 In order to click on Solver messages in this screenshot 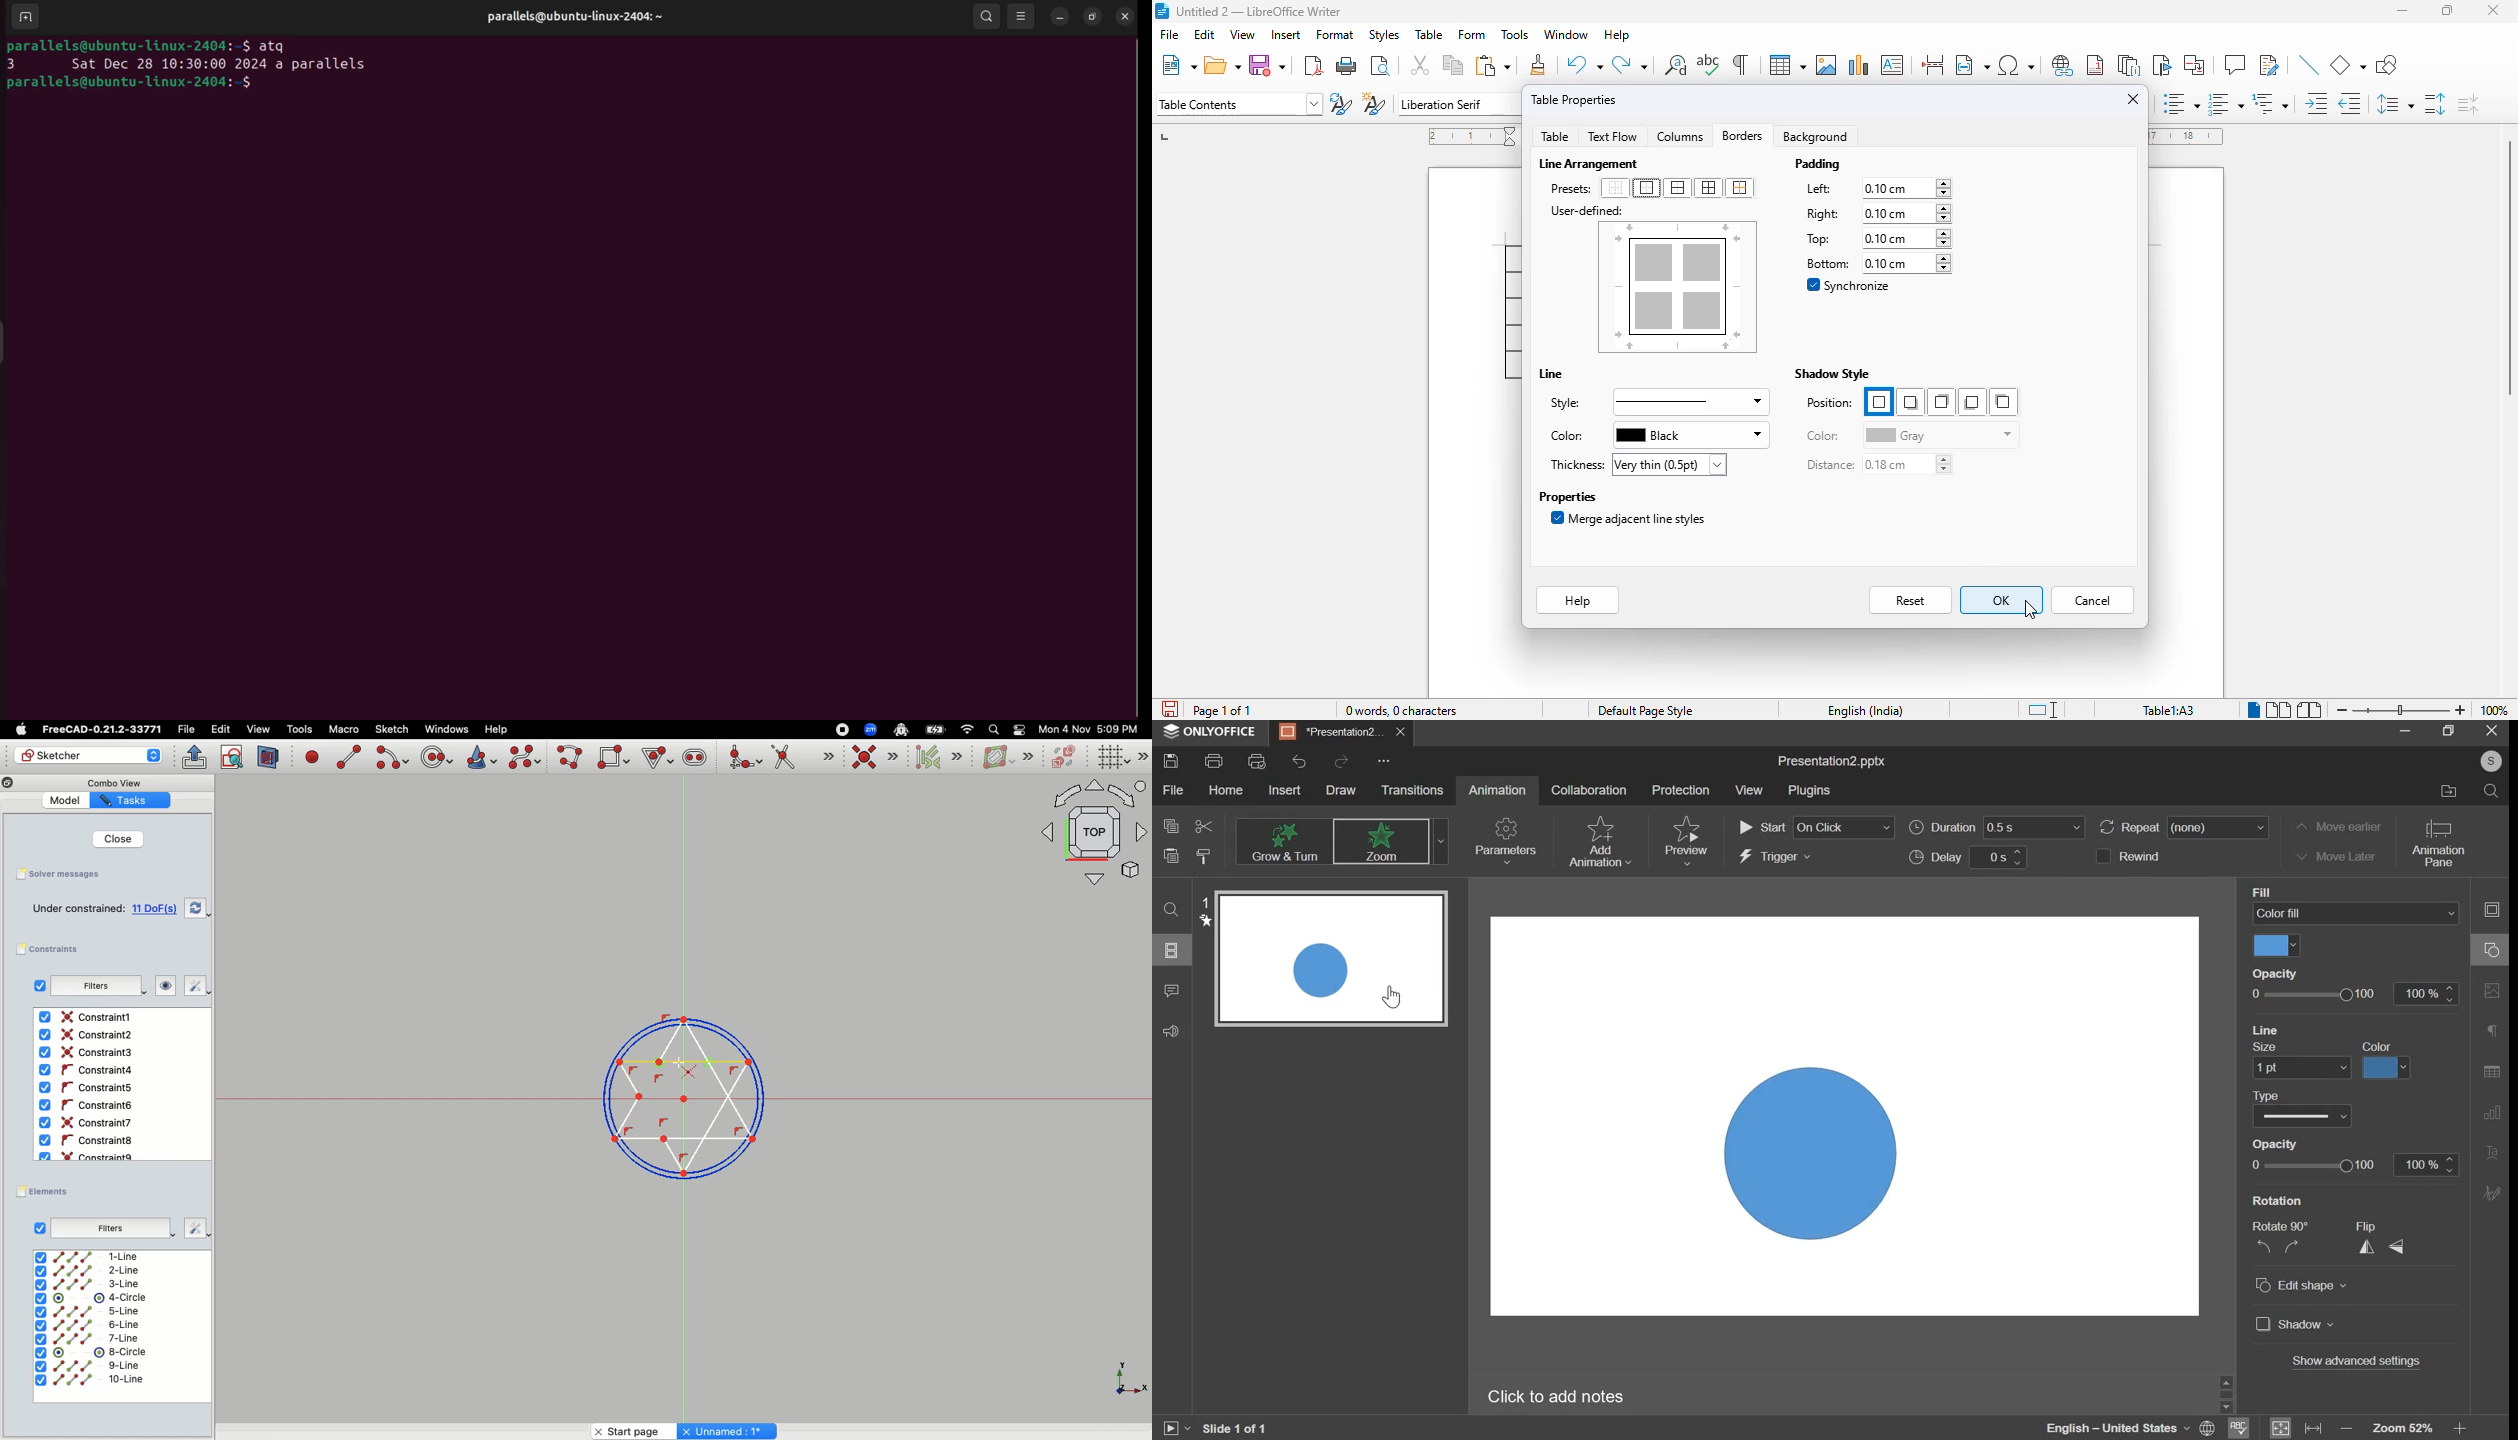, I will do `click(59, 875)`.